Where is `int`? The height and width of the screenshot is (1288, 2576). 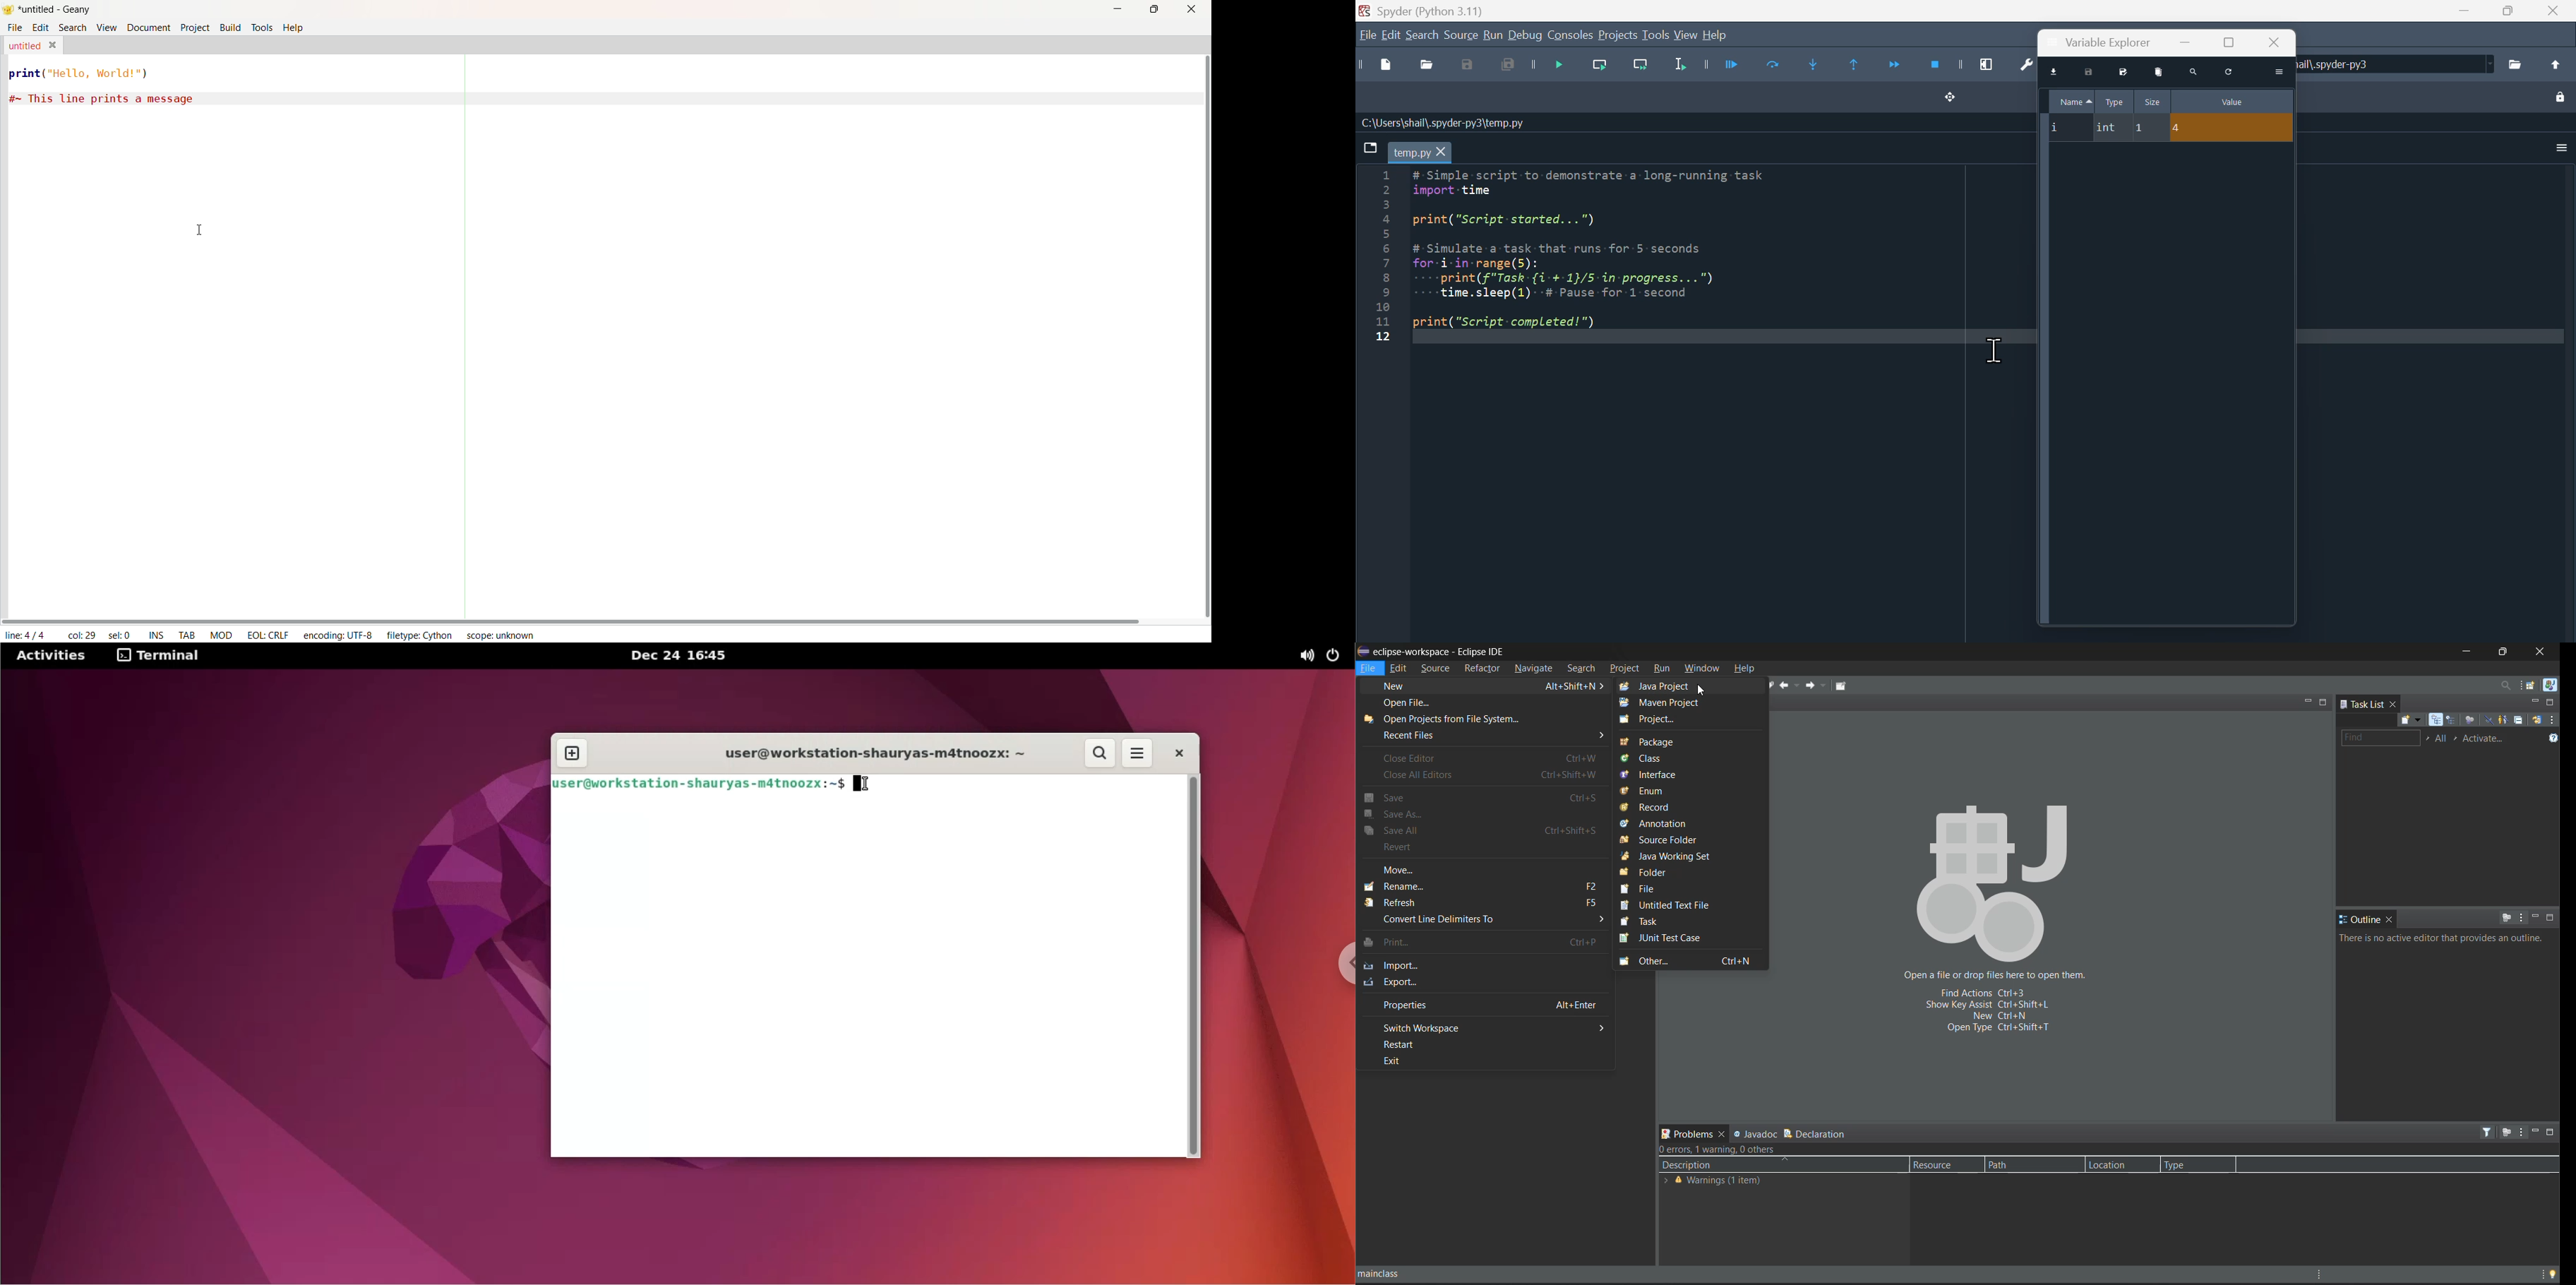
int is located at coordinates (2109, 126).